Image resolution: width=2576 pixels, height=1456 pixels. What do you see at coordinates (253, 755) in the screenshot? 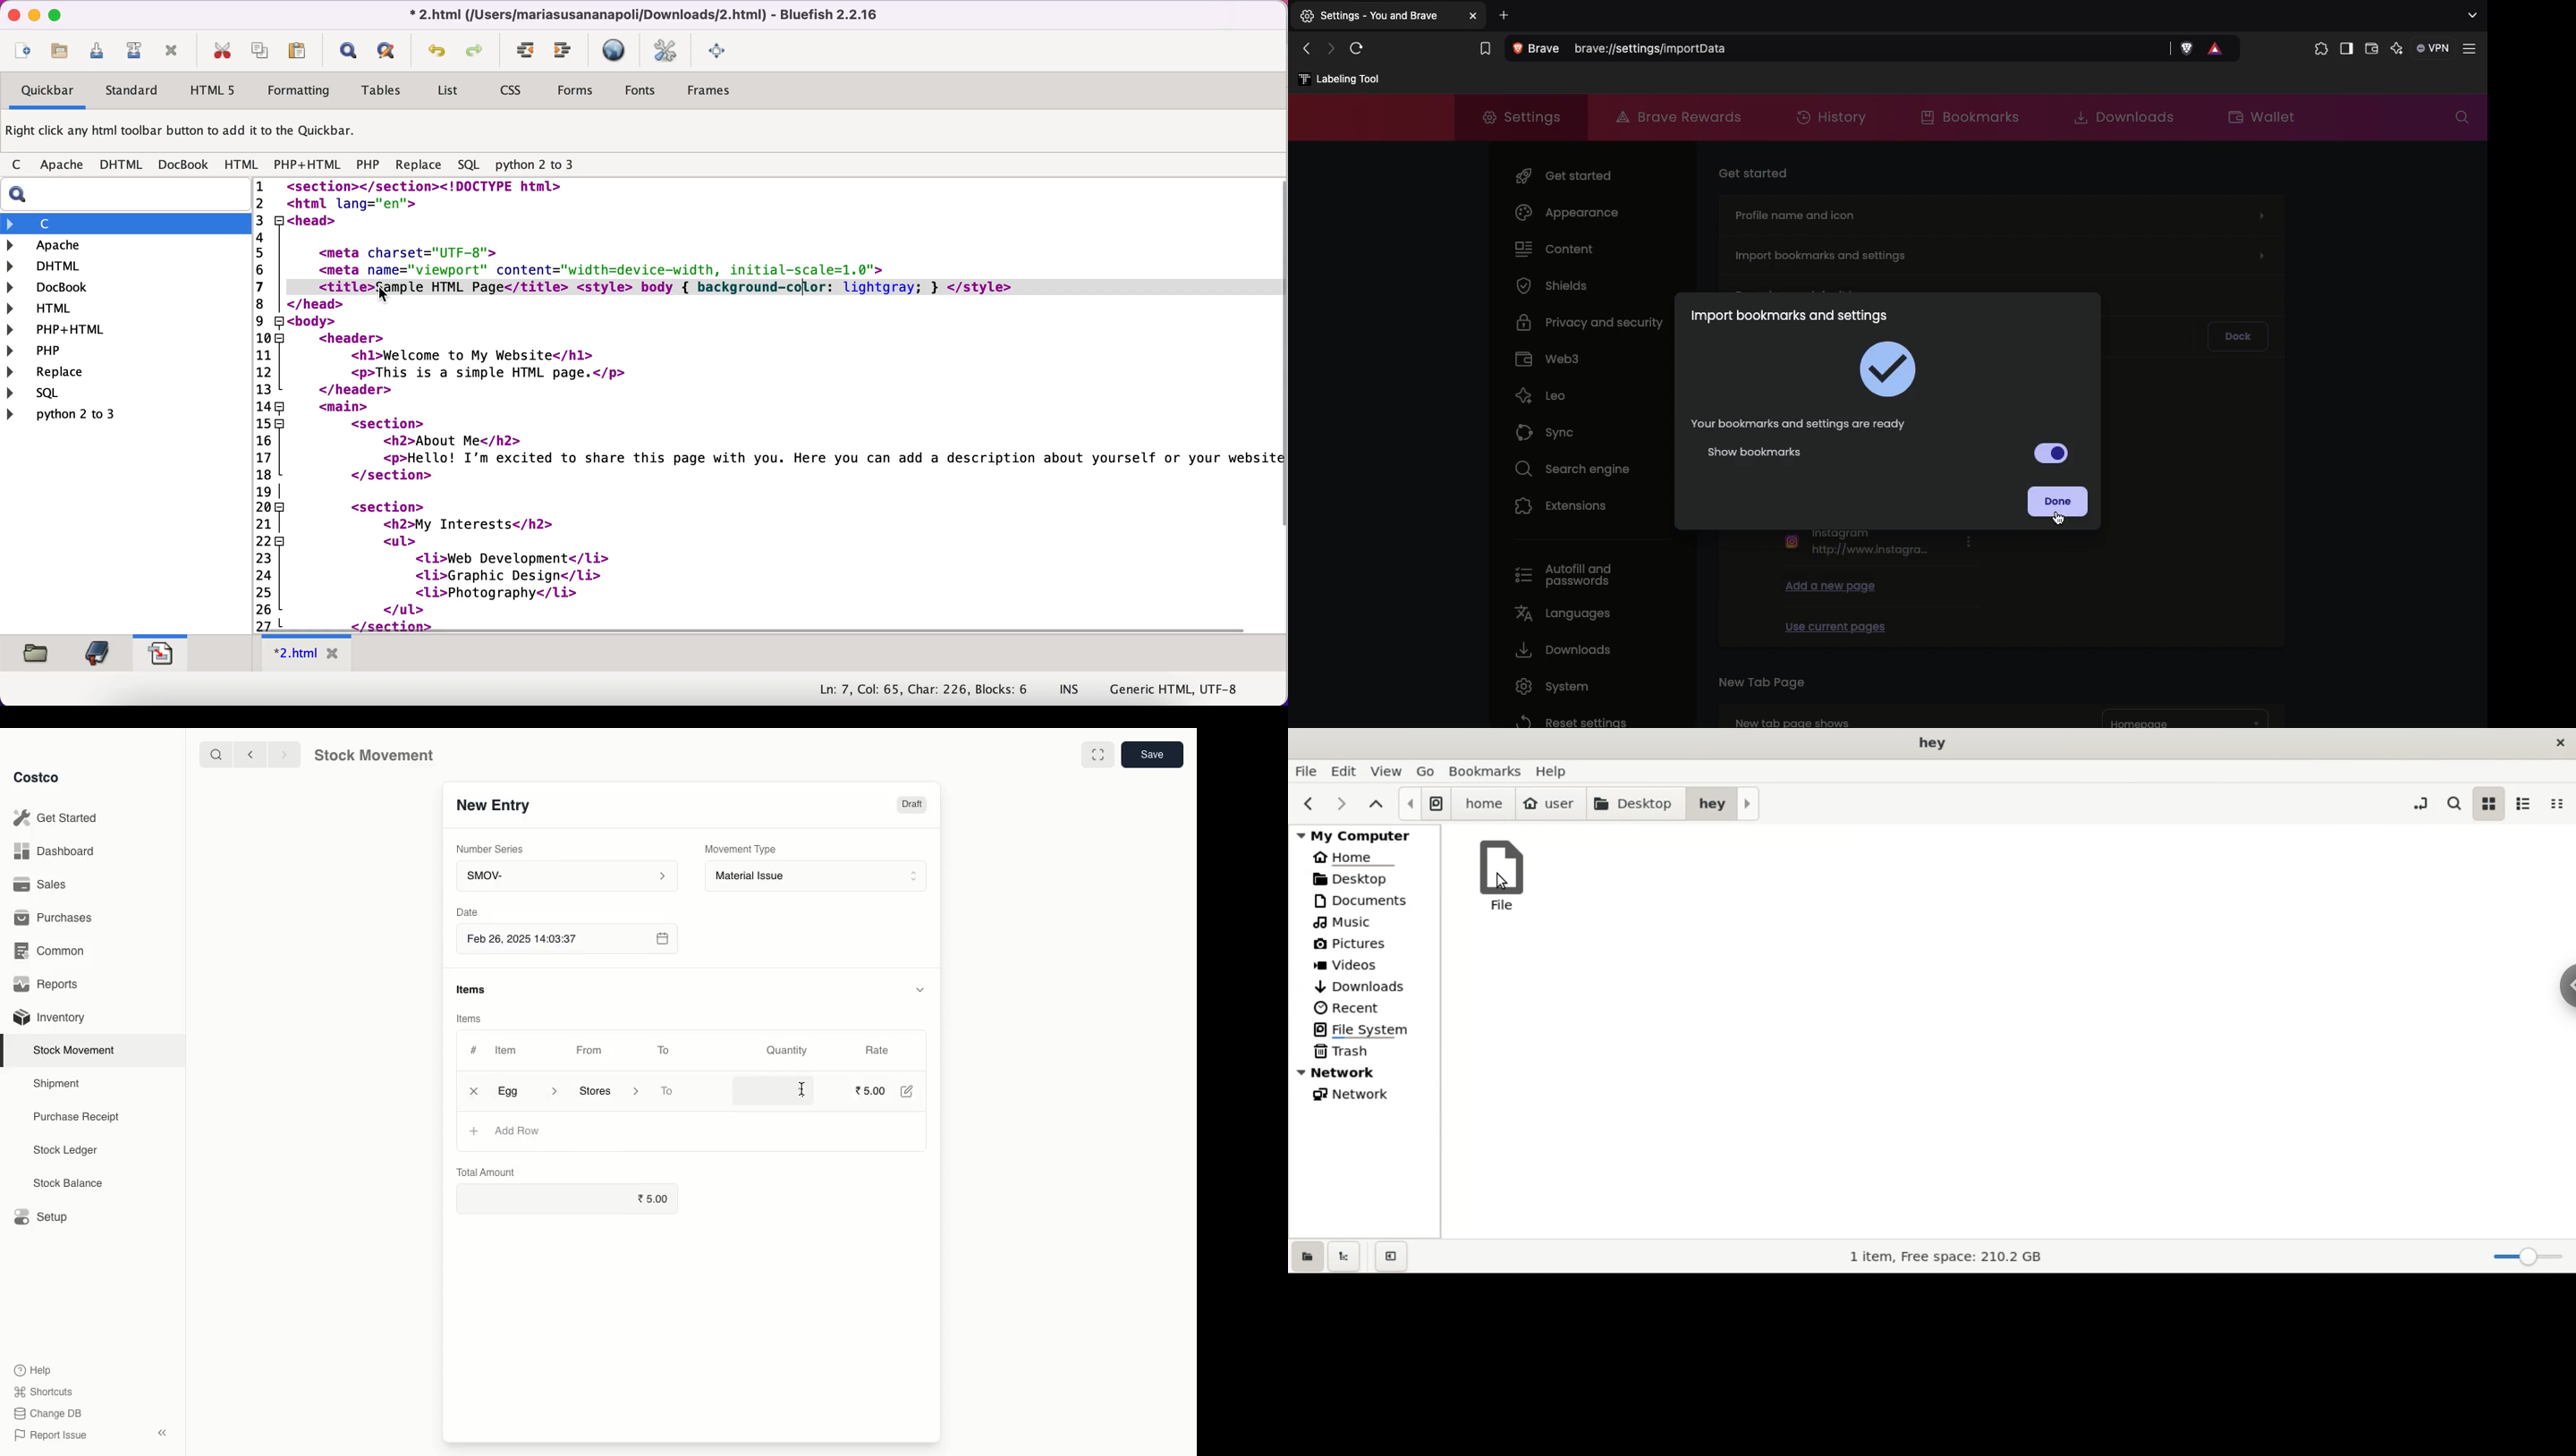
I see `backward` at bounding box center [253, 755].